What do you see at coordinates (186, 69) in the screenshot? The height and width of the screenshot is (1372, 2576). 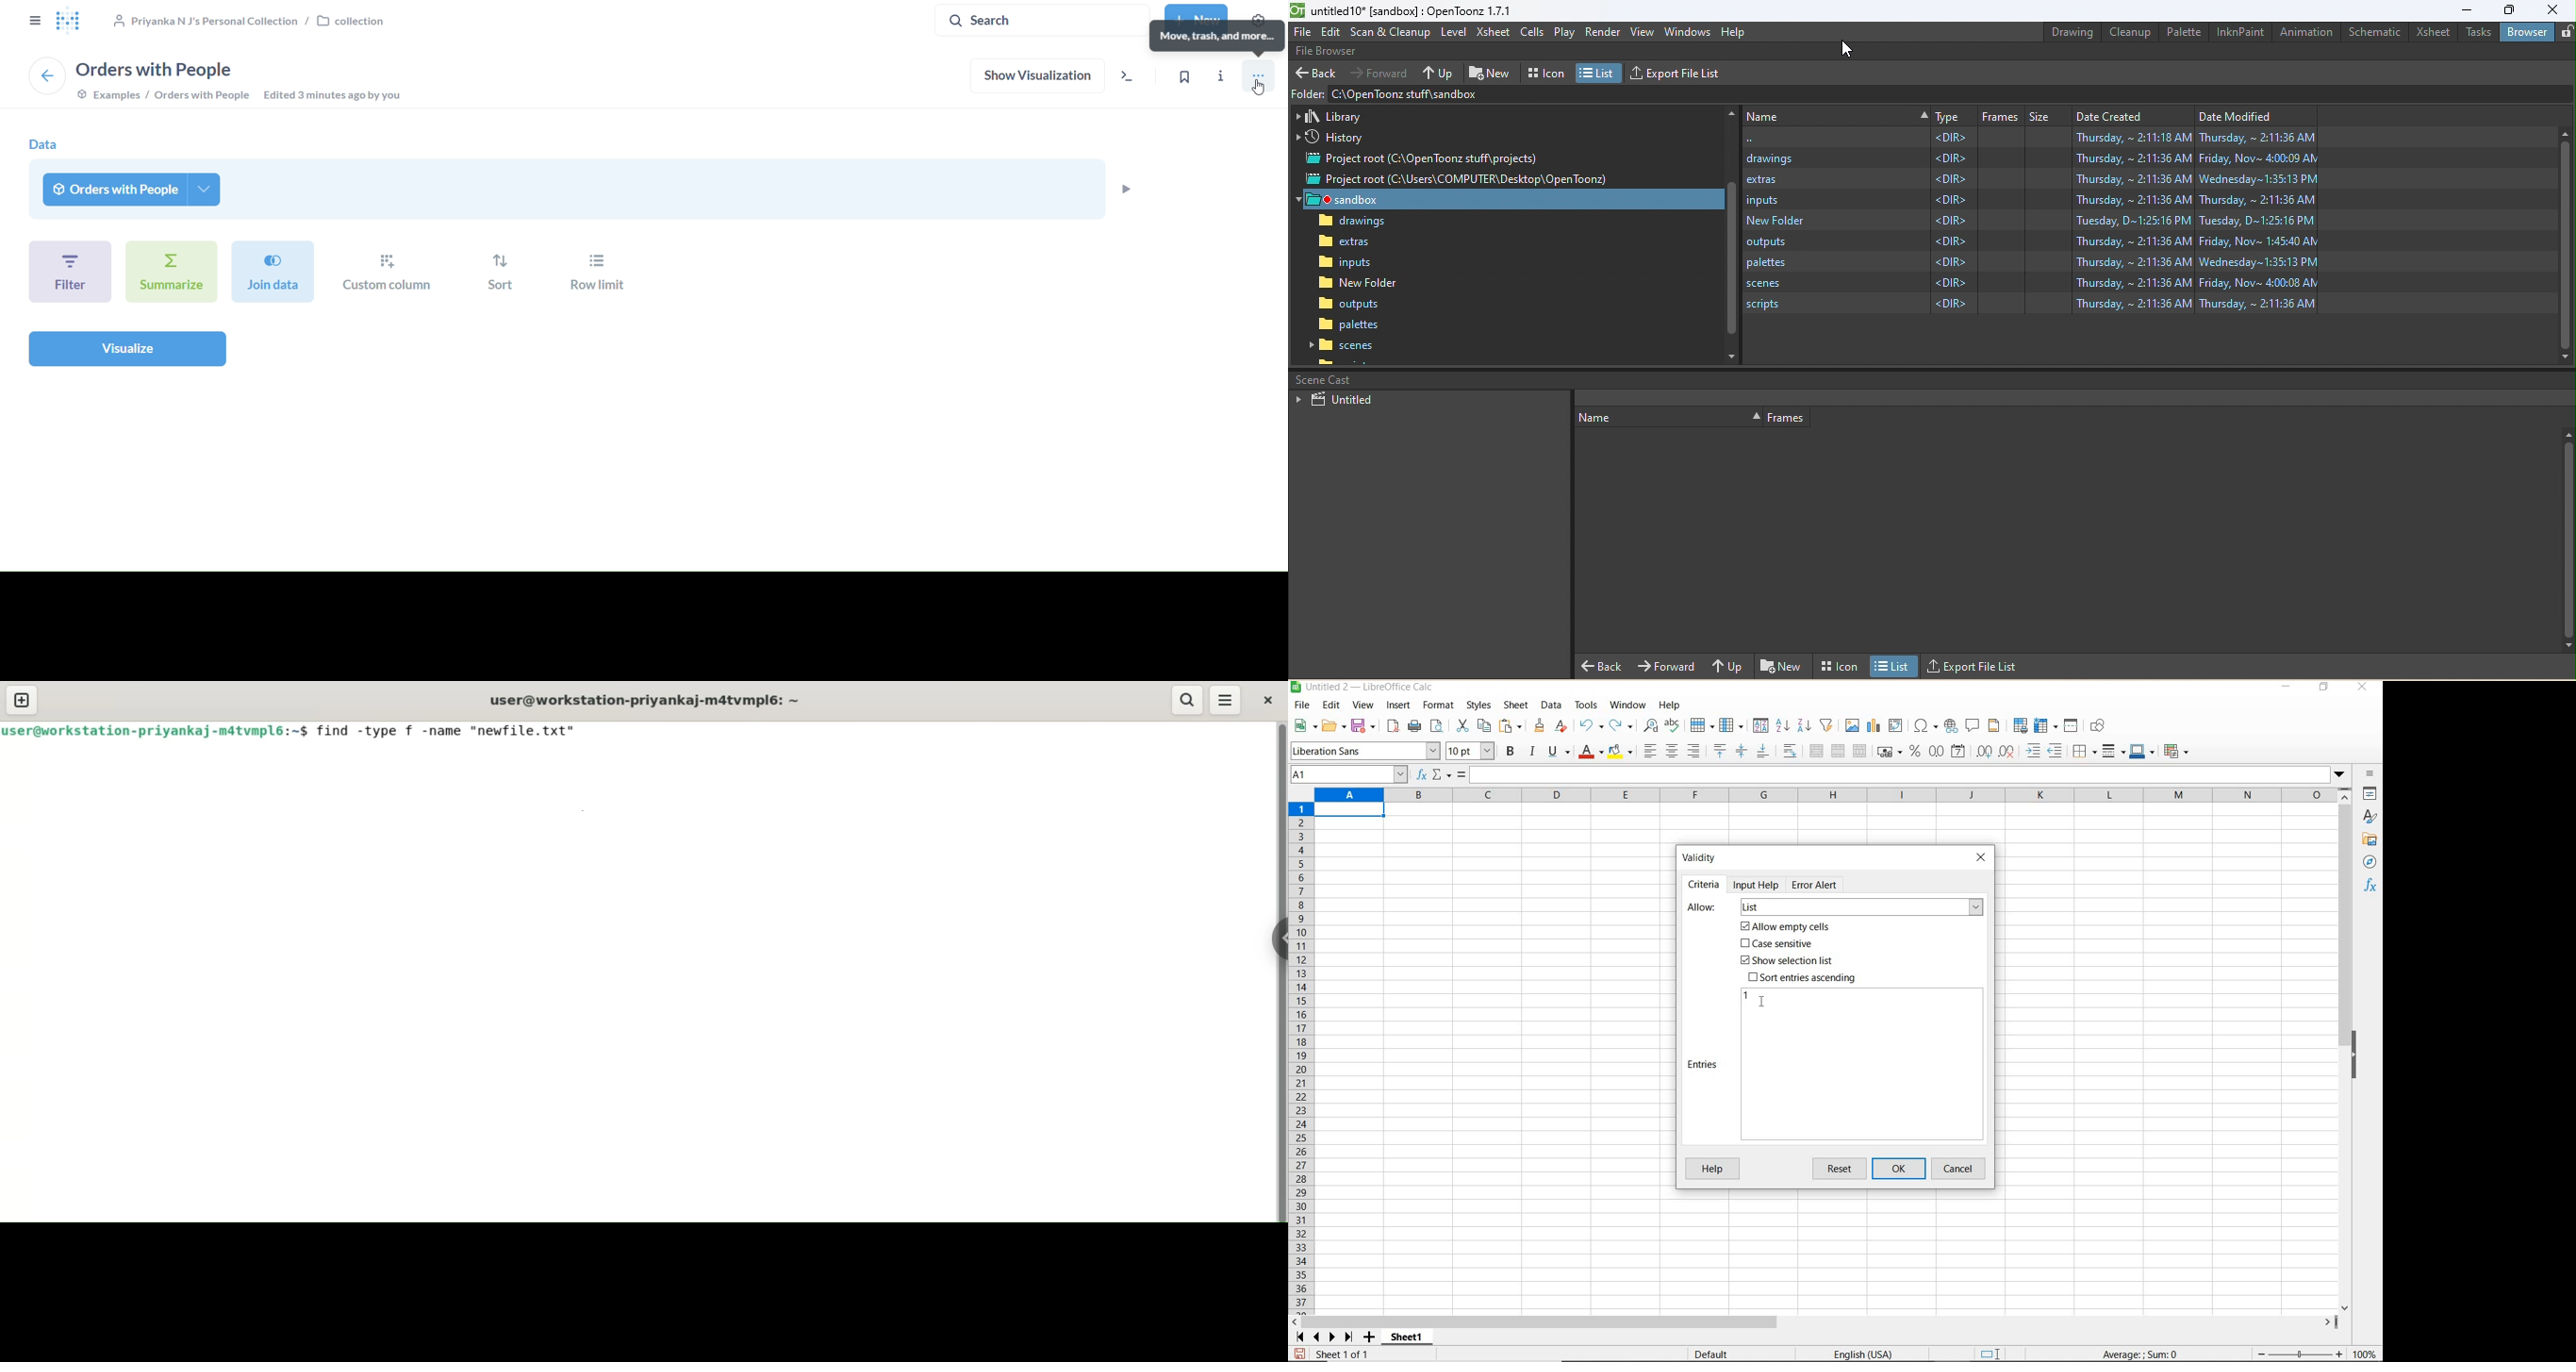 I see `orders with people` at bounding box center [186, 69].